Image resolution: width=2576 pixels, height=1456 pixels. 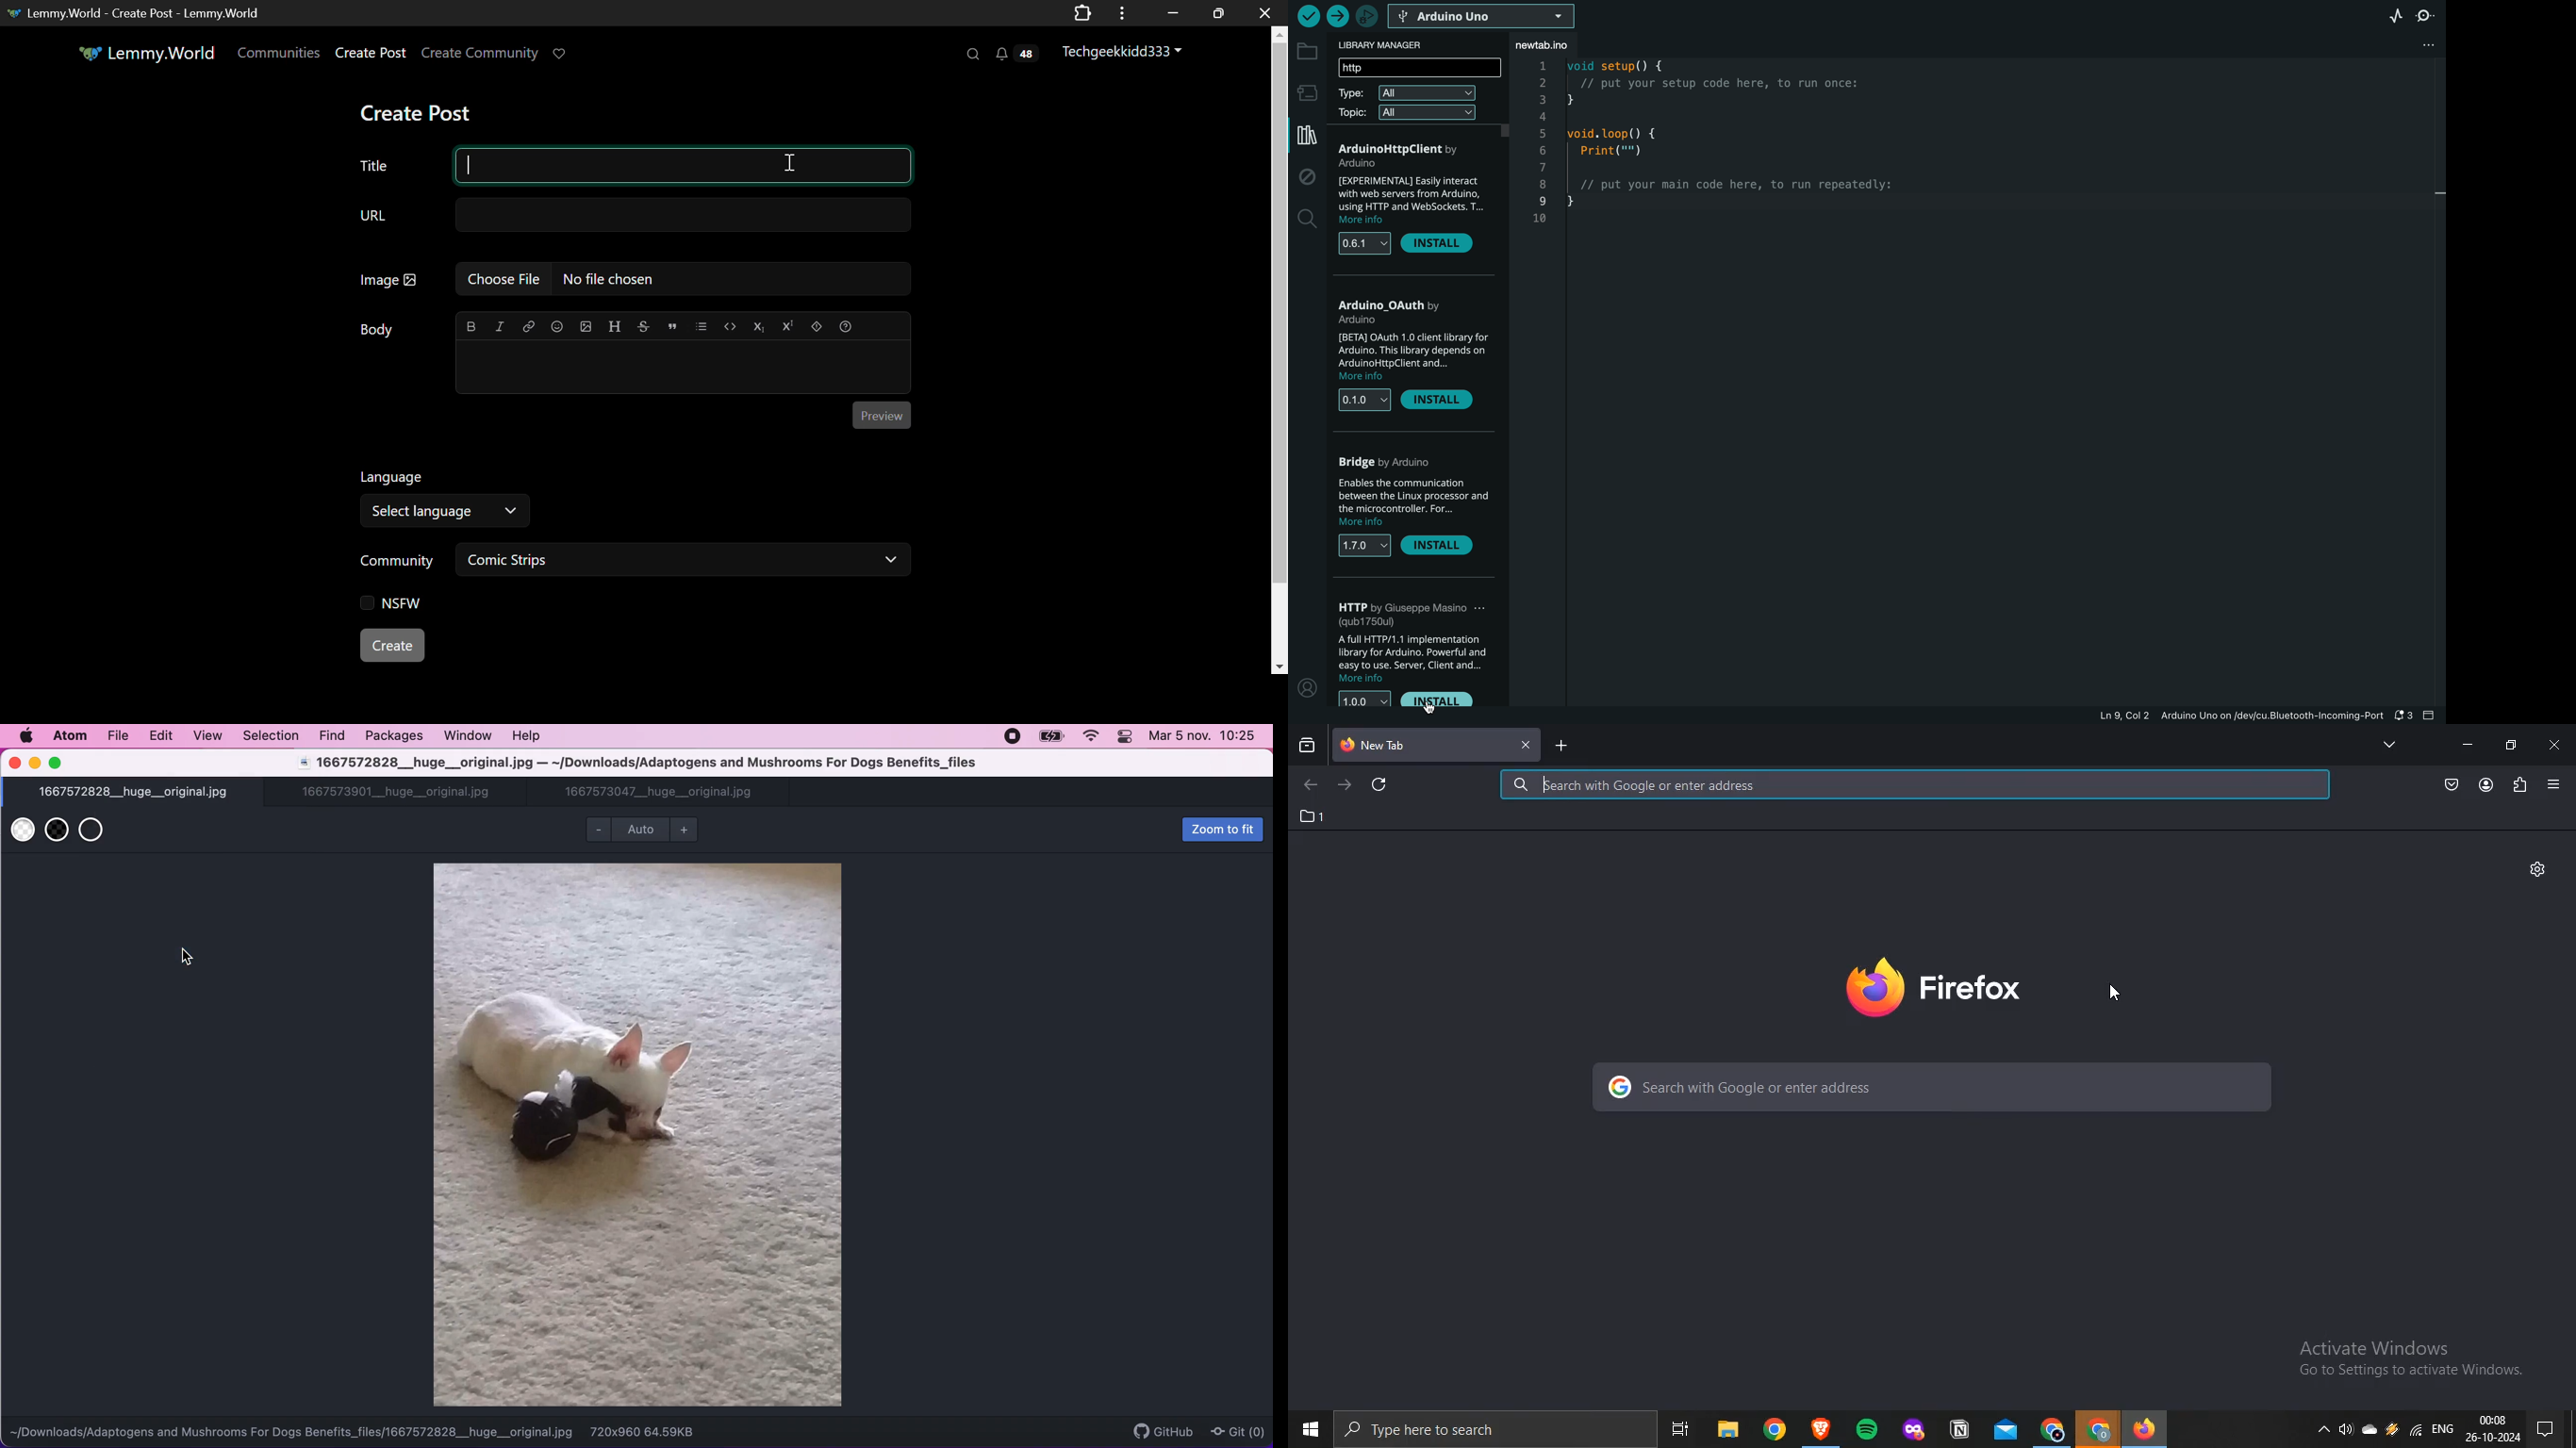 What do you see at coordinates (15, 764) in the screenshot?
I see `close` at bounding box center [15, 764].